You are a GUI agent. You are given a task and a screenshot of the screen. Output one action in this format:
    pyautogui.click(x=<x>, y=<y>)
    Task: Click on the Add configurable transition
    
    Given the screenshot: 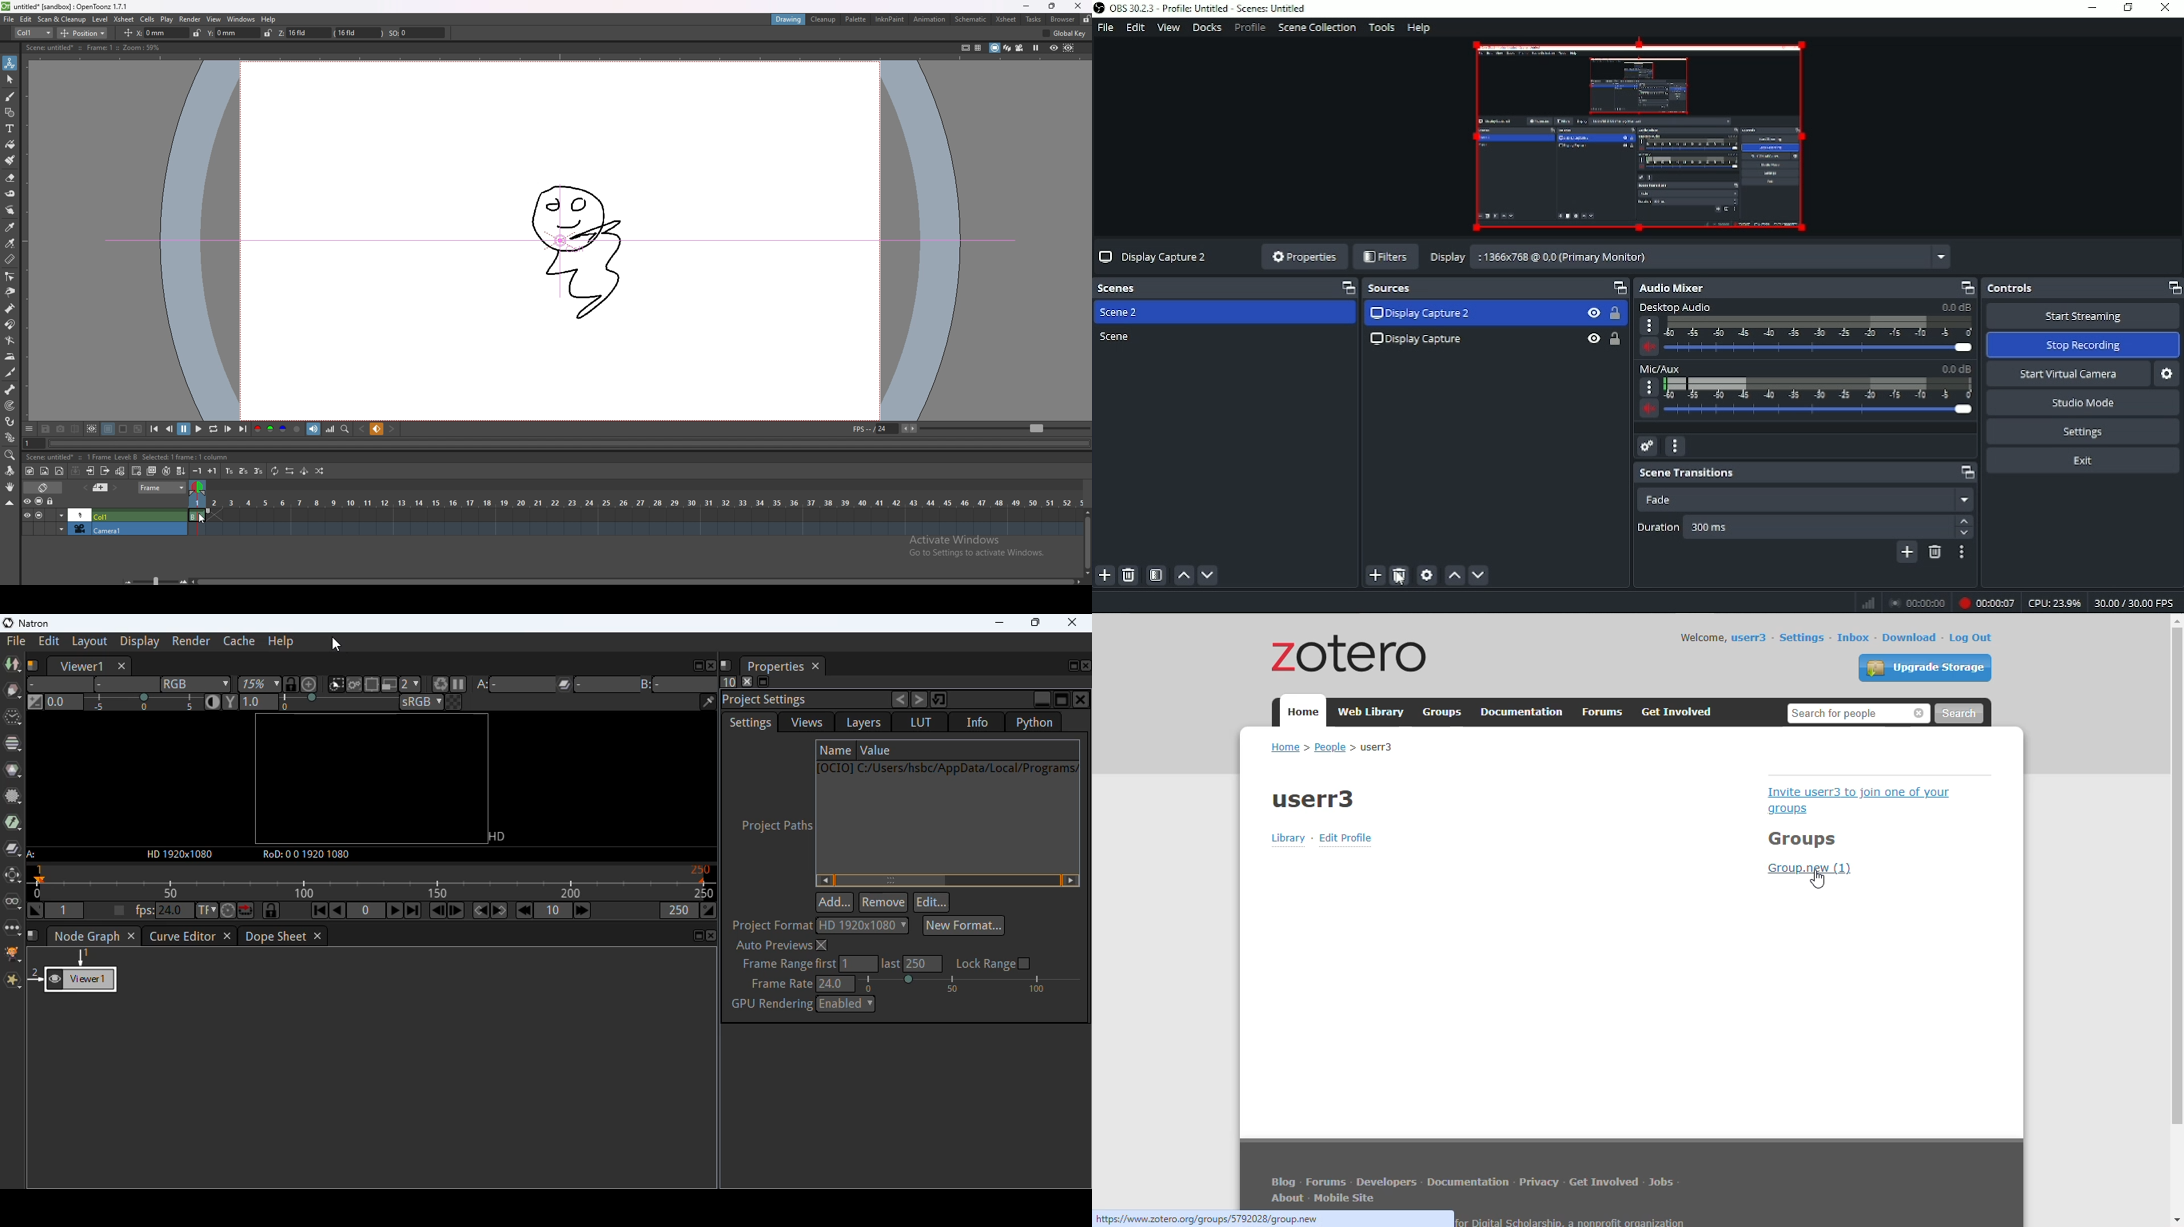 What is the action you would take?
    pyautogui.click(x=1908, y=553)
    